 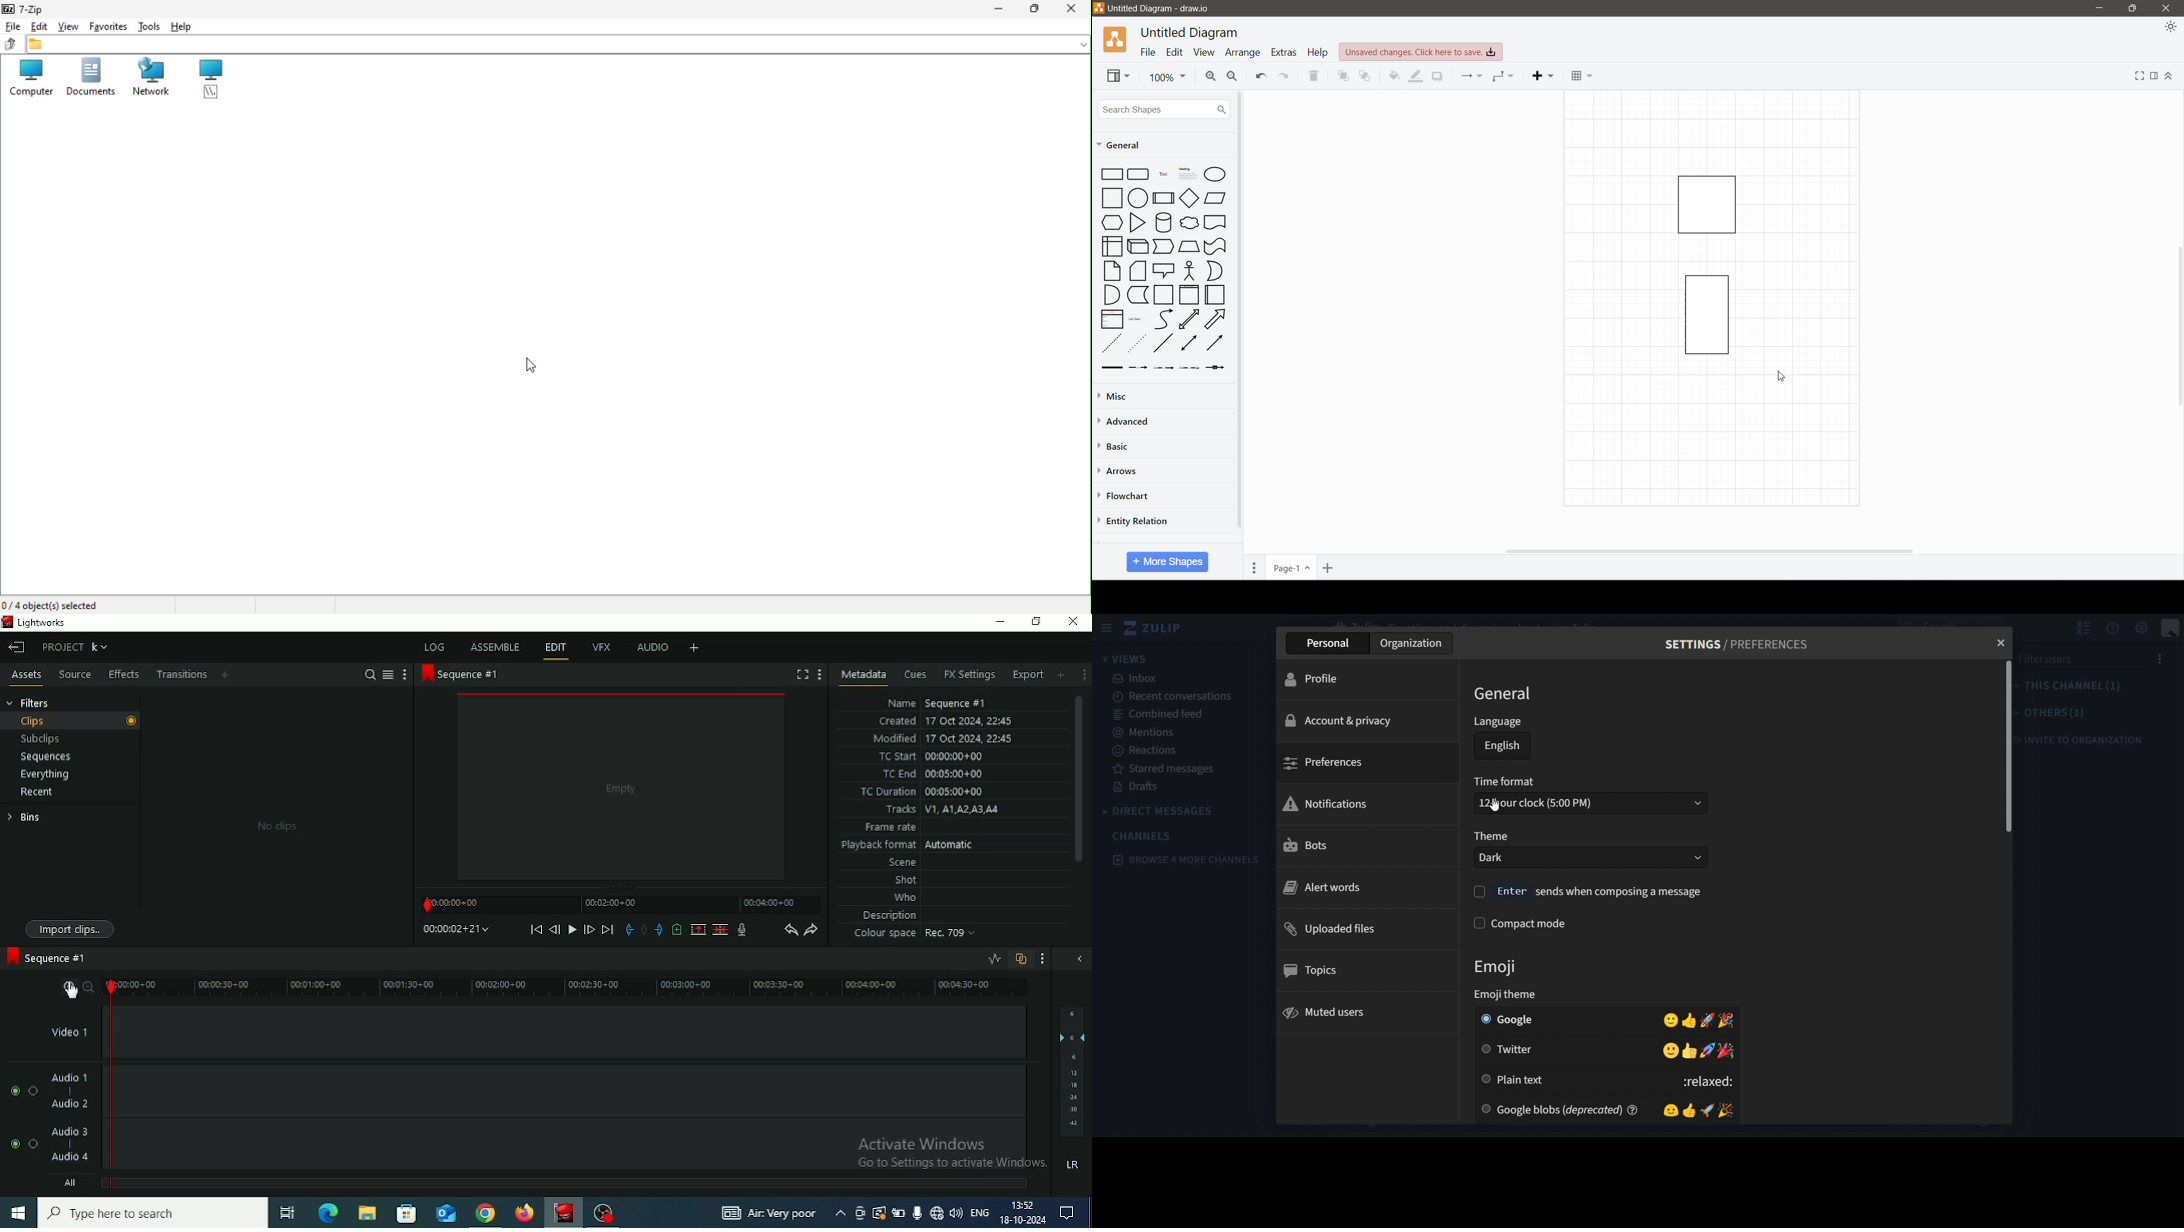 I want to click on Play, so click(x=571, y=929).